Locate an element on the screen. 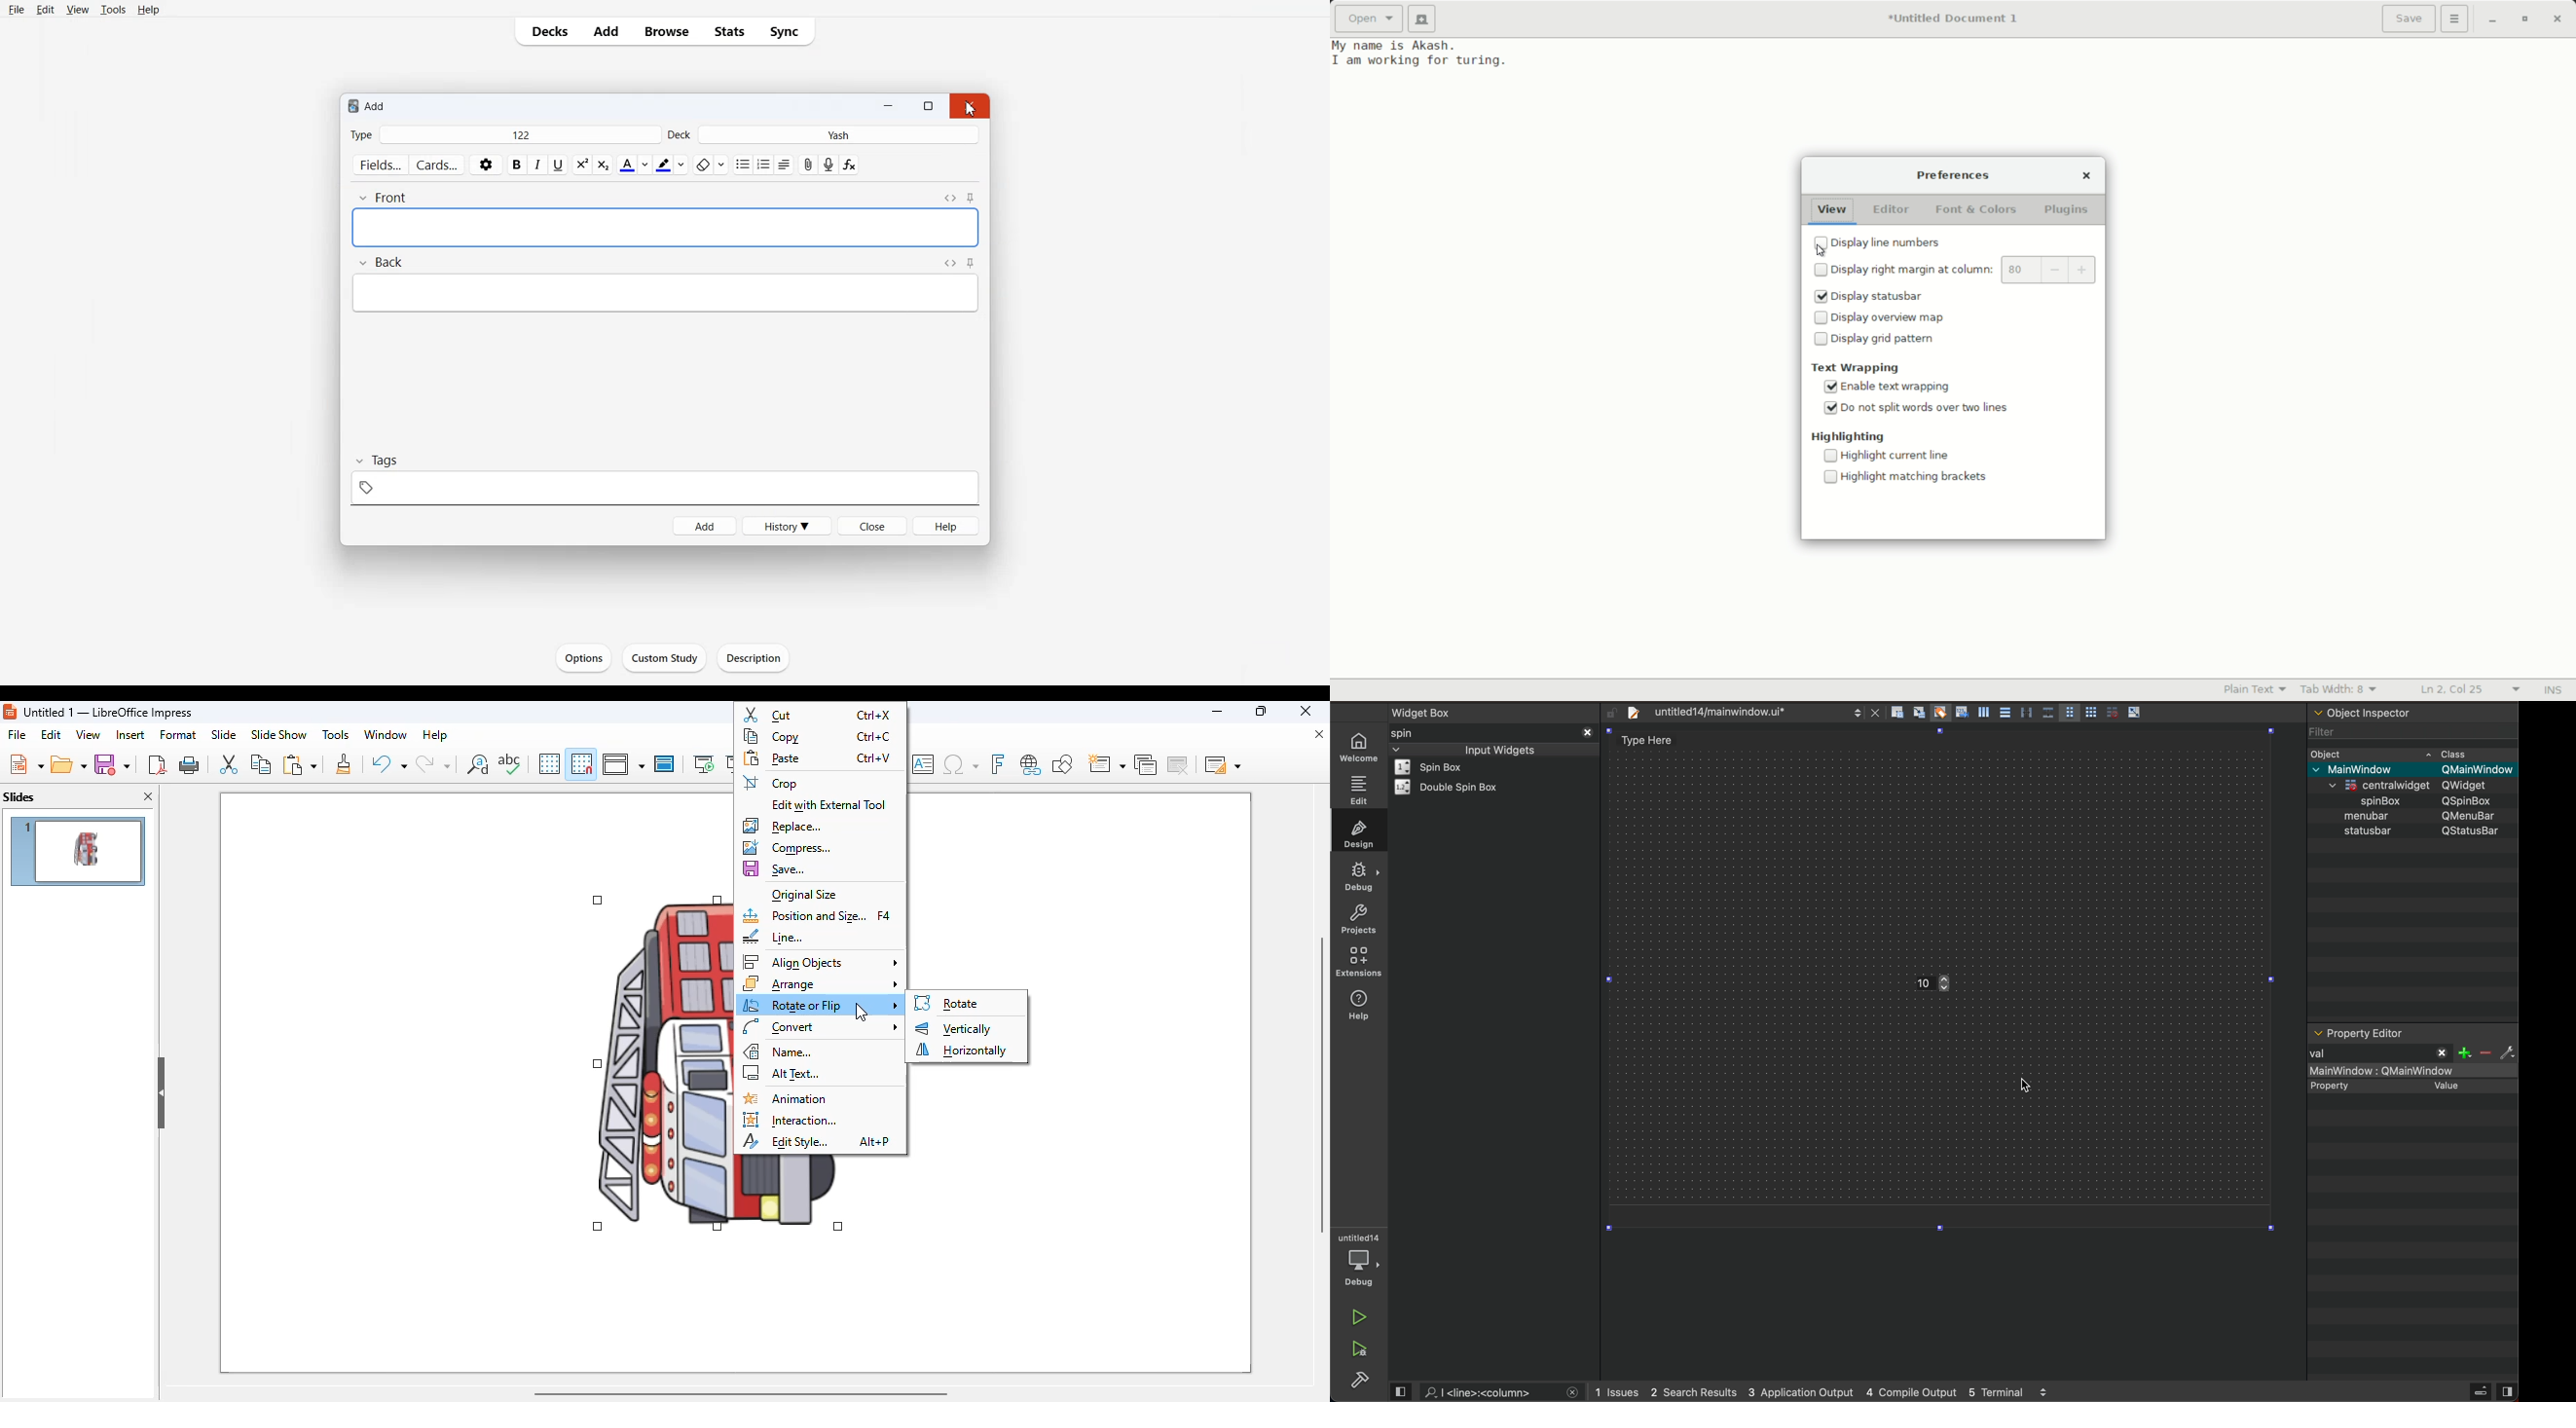 This screenshot has height=1428, width=2576. paste is located at coordinates (299, 763).